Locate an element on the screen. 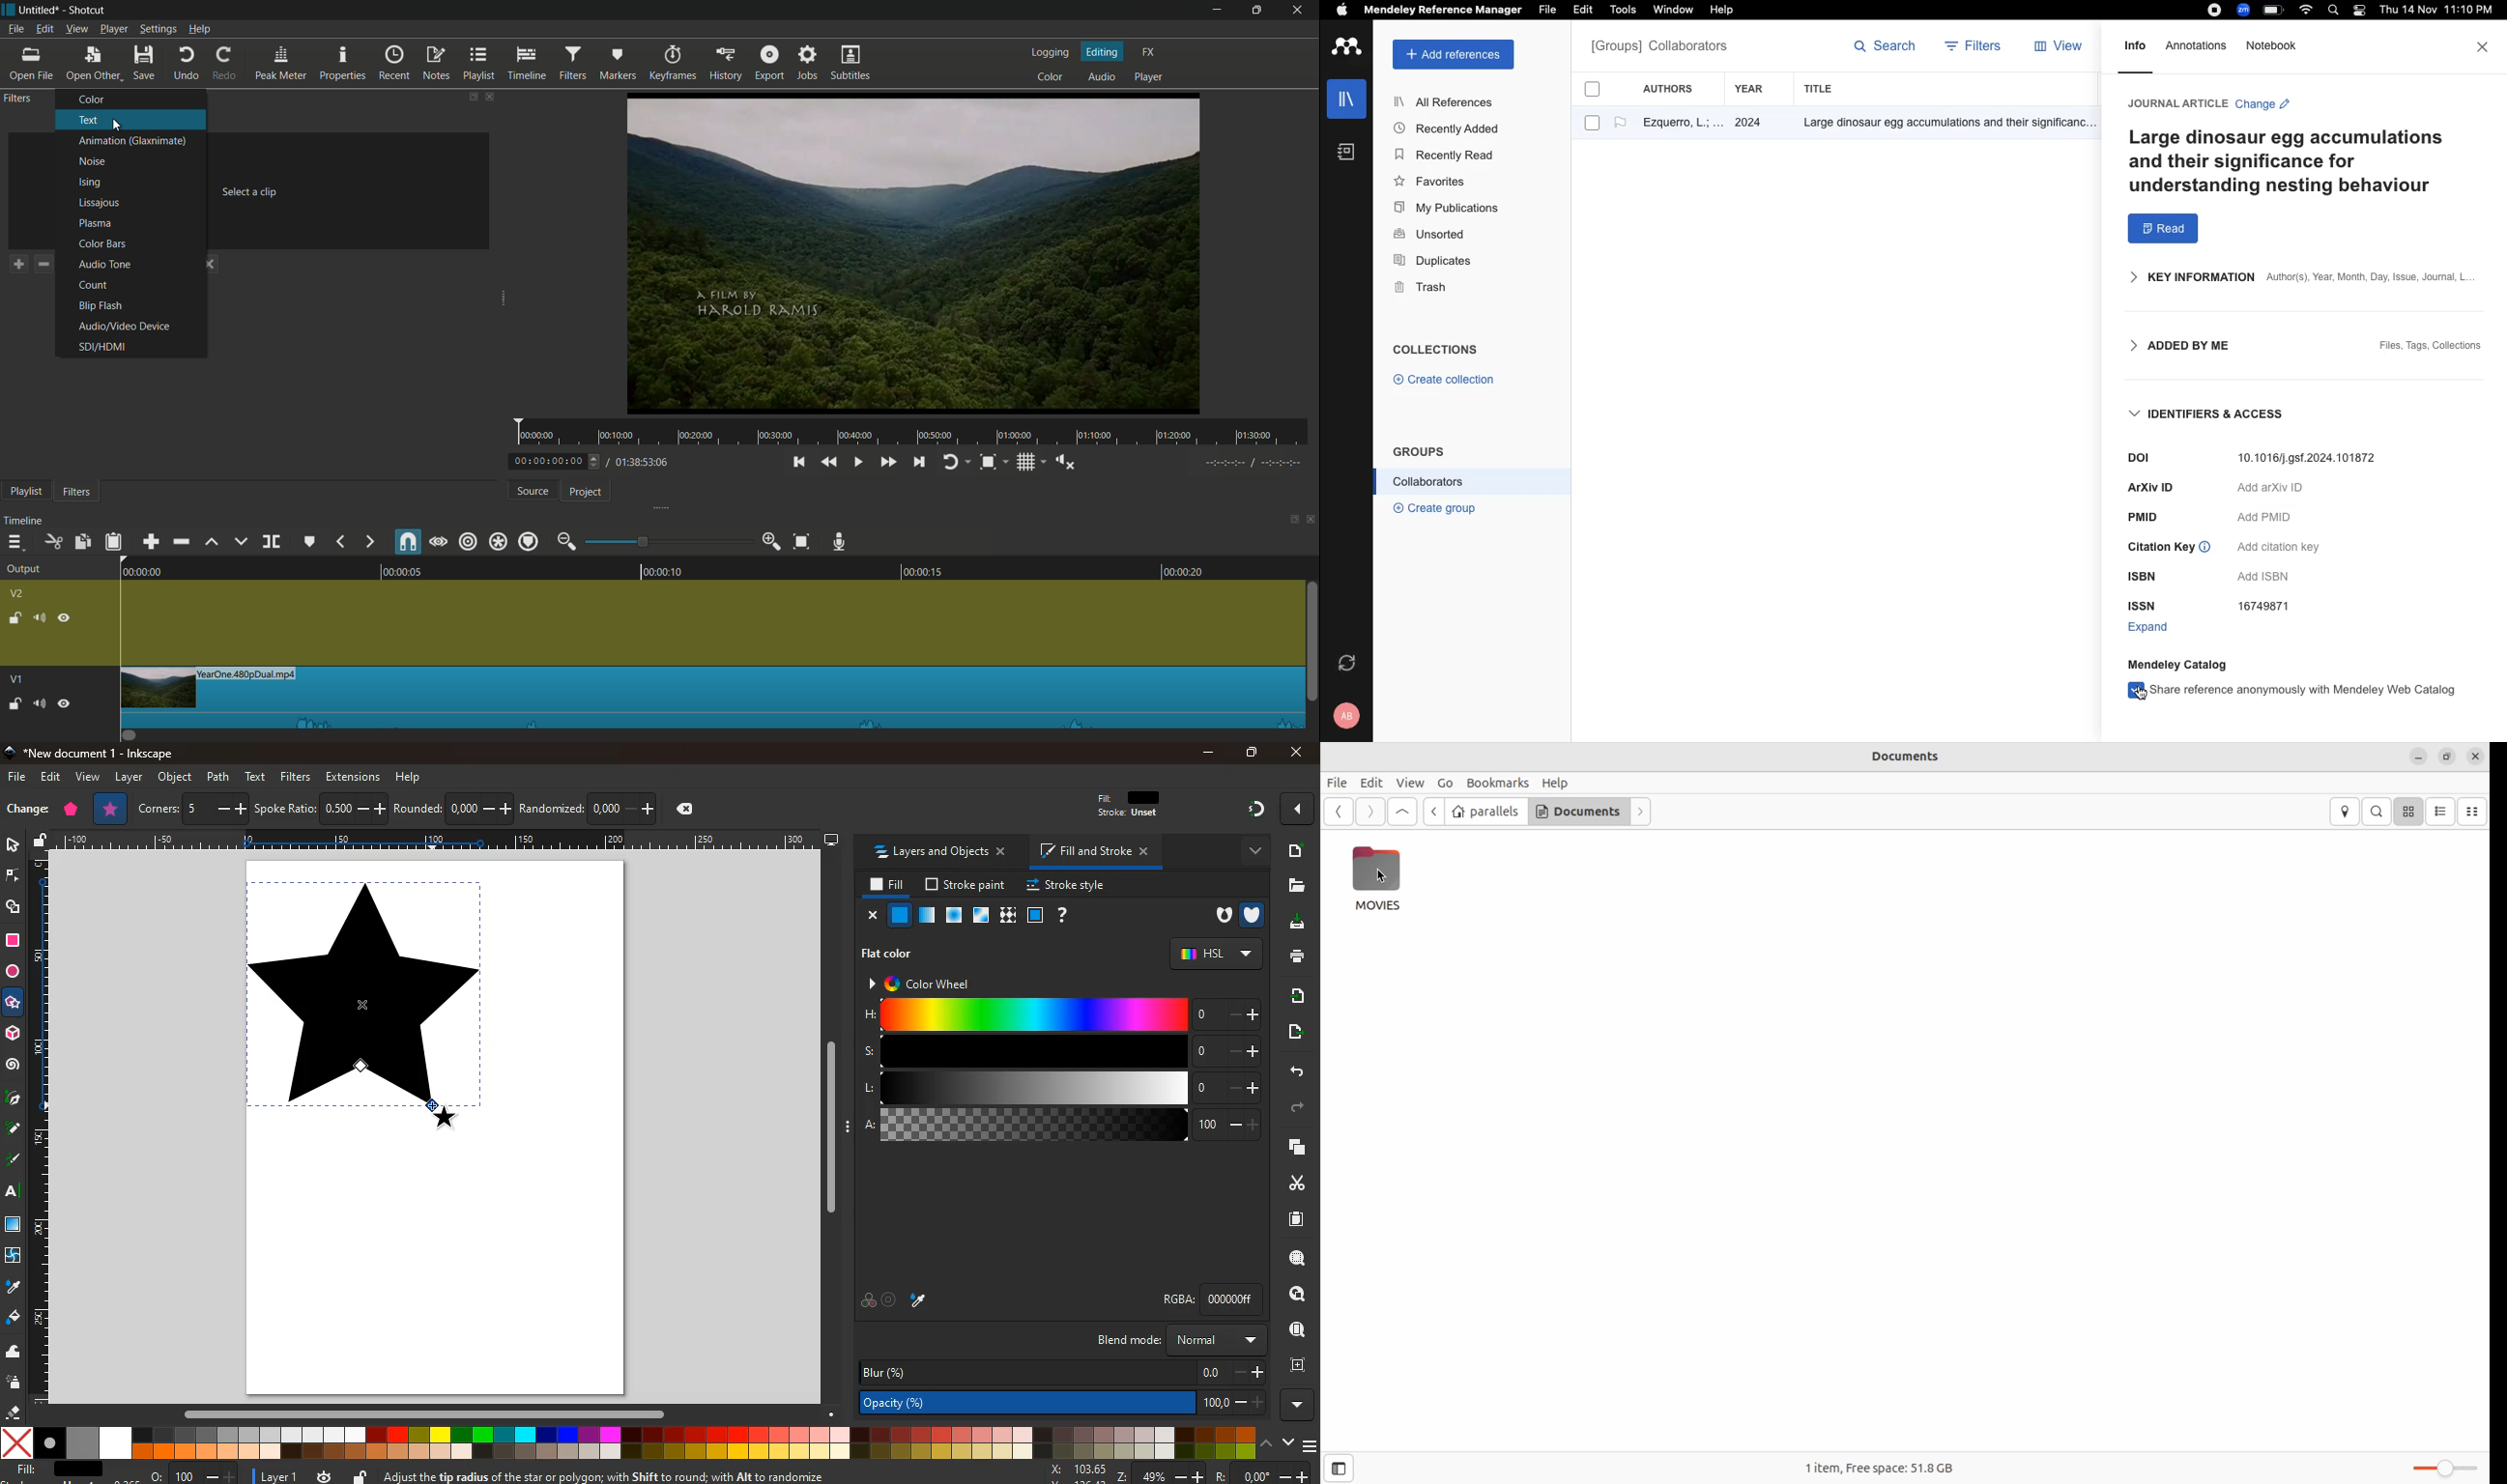 The width and height of the screenshot is (2520, 1484). cursor is located at coordinates (116, 125).